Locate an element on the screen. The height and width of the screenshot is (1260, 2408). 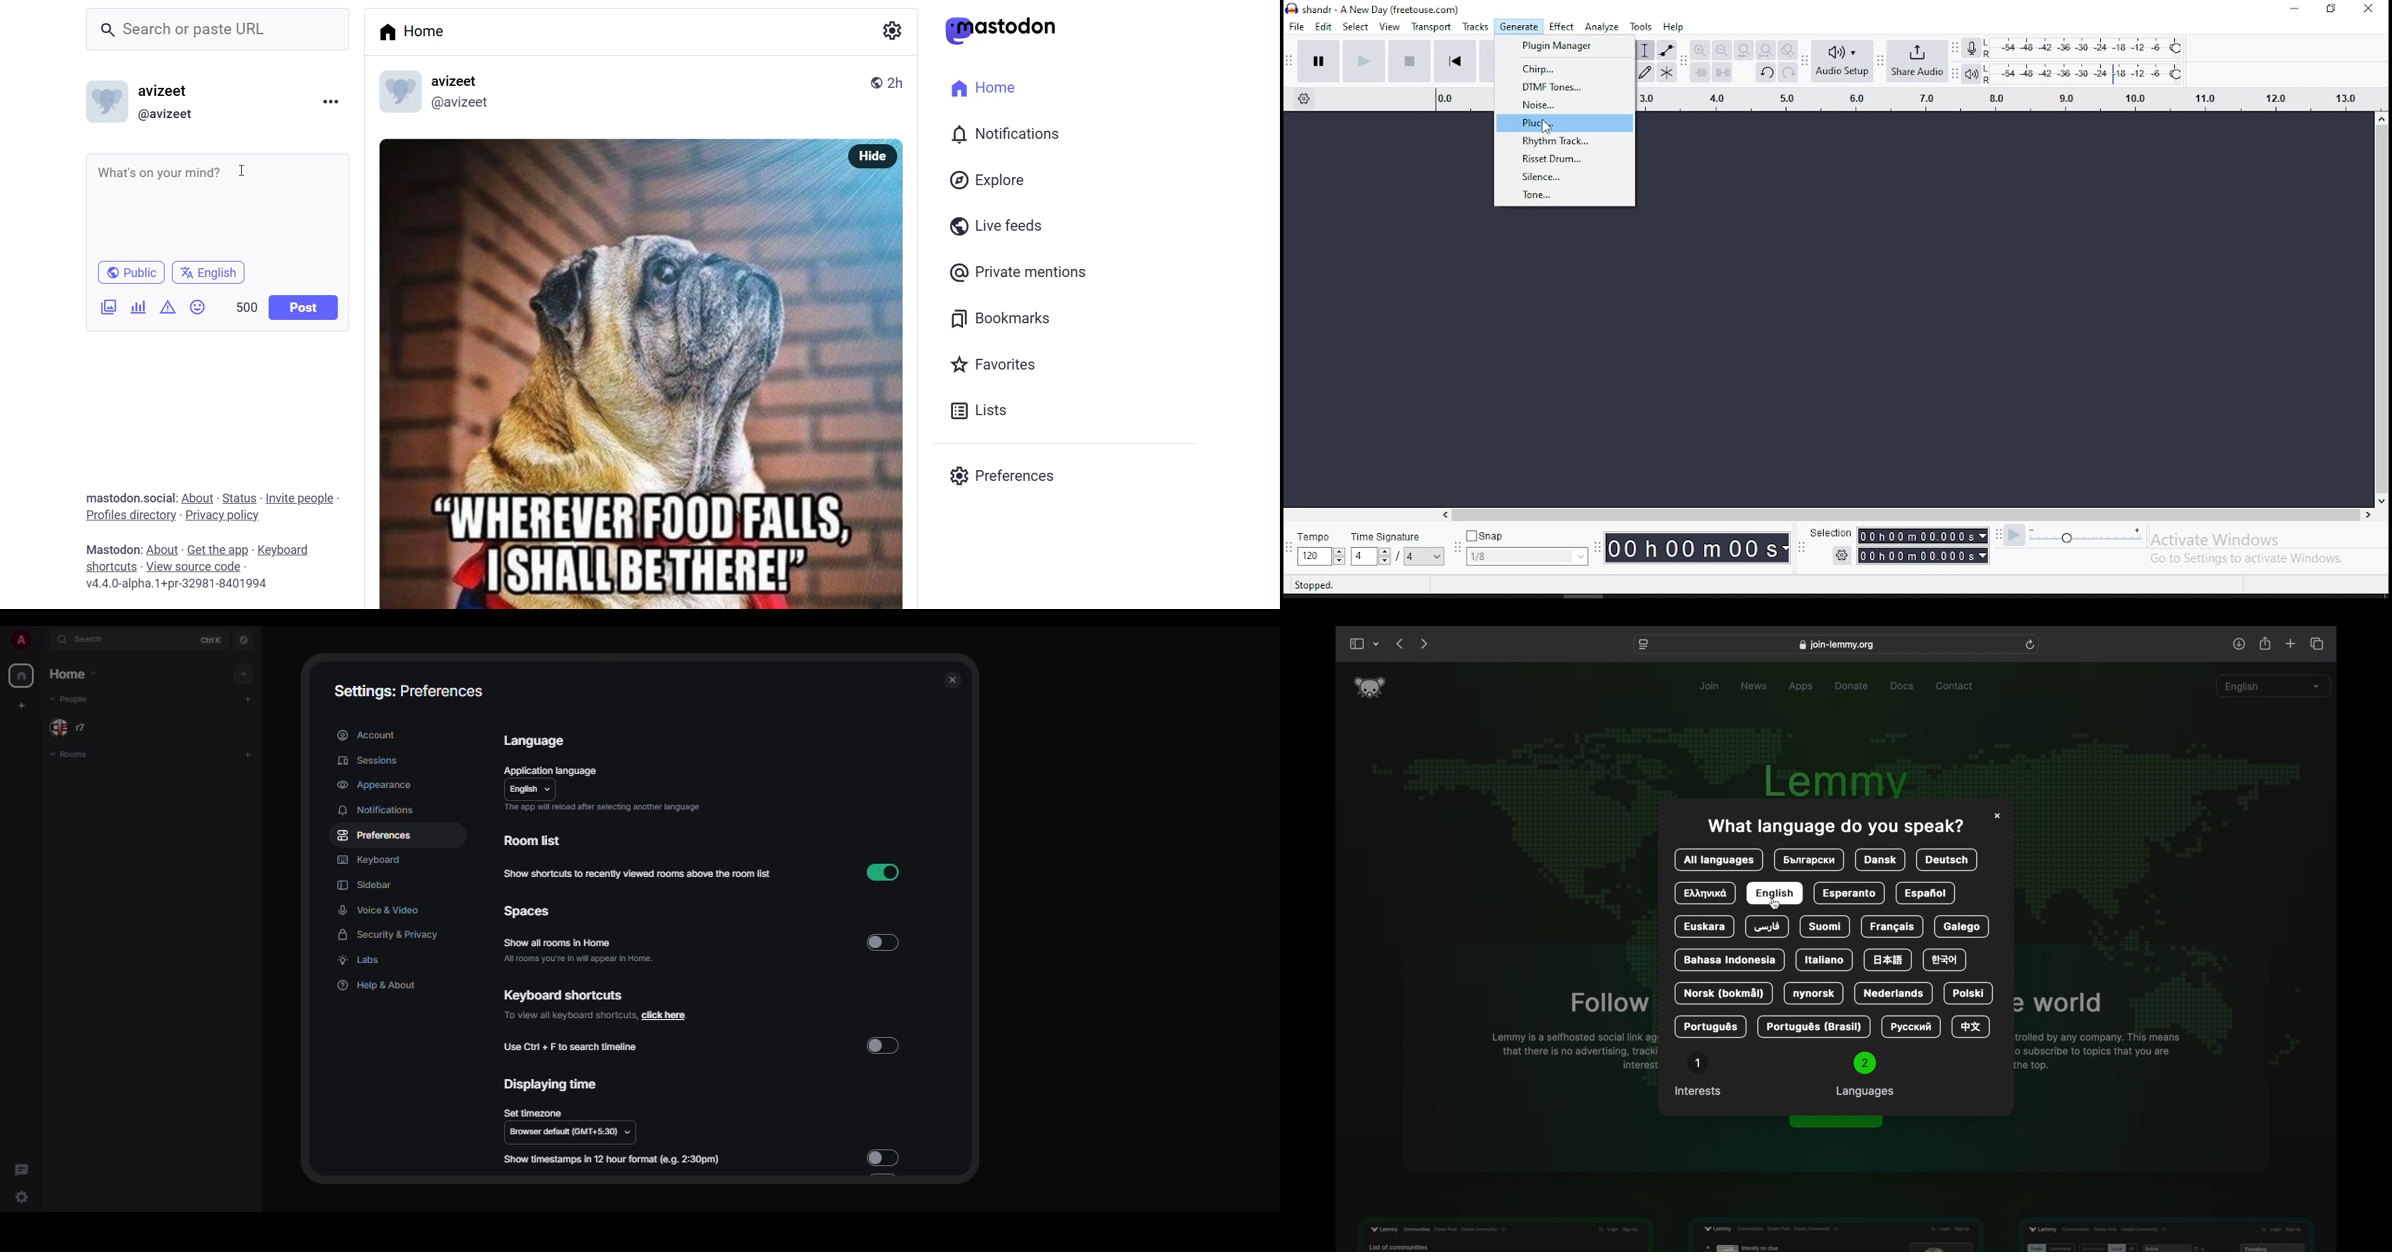
people is located at coordinates (76, 700).